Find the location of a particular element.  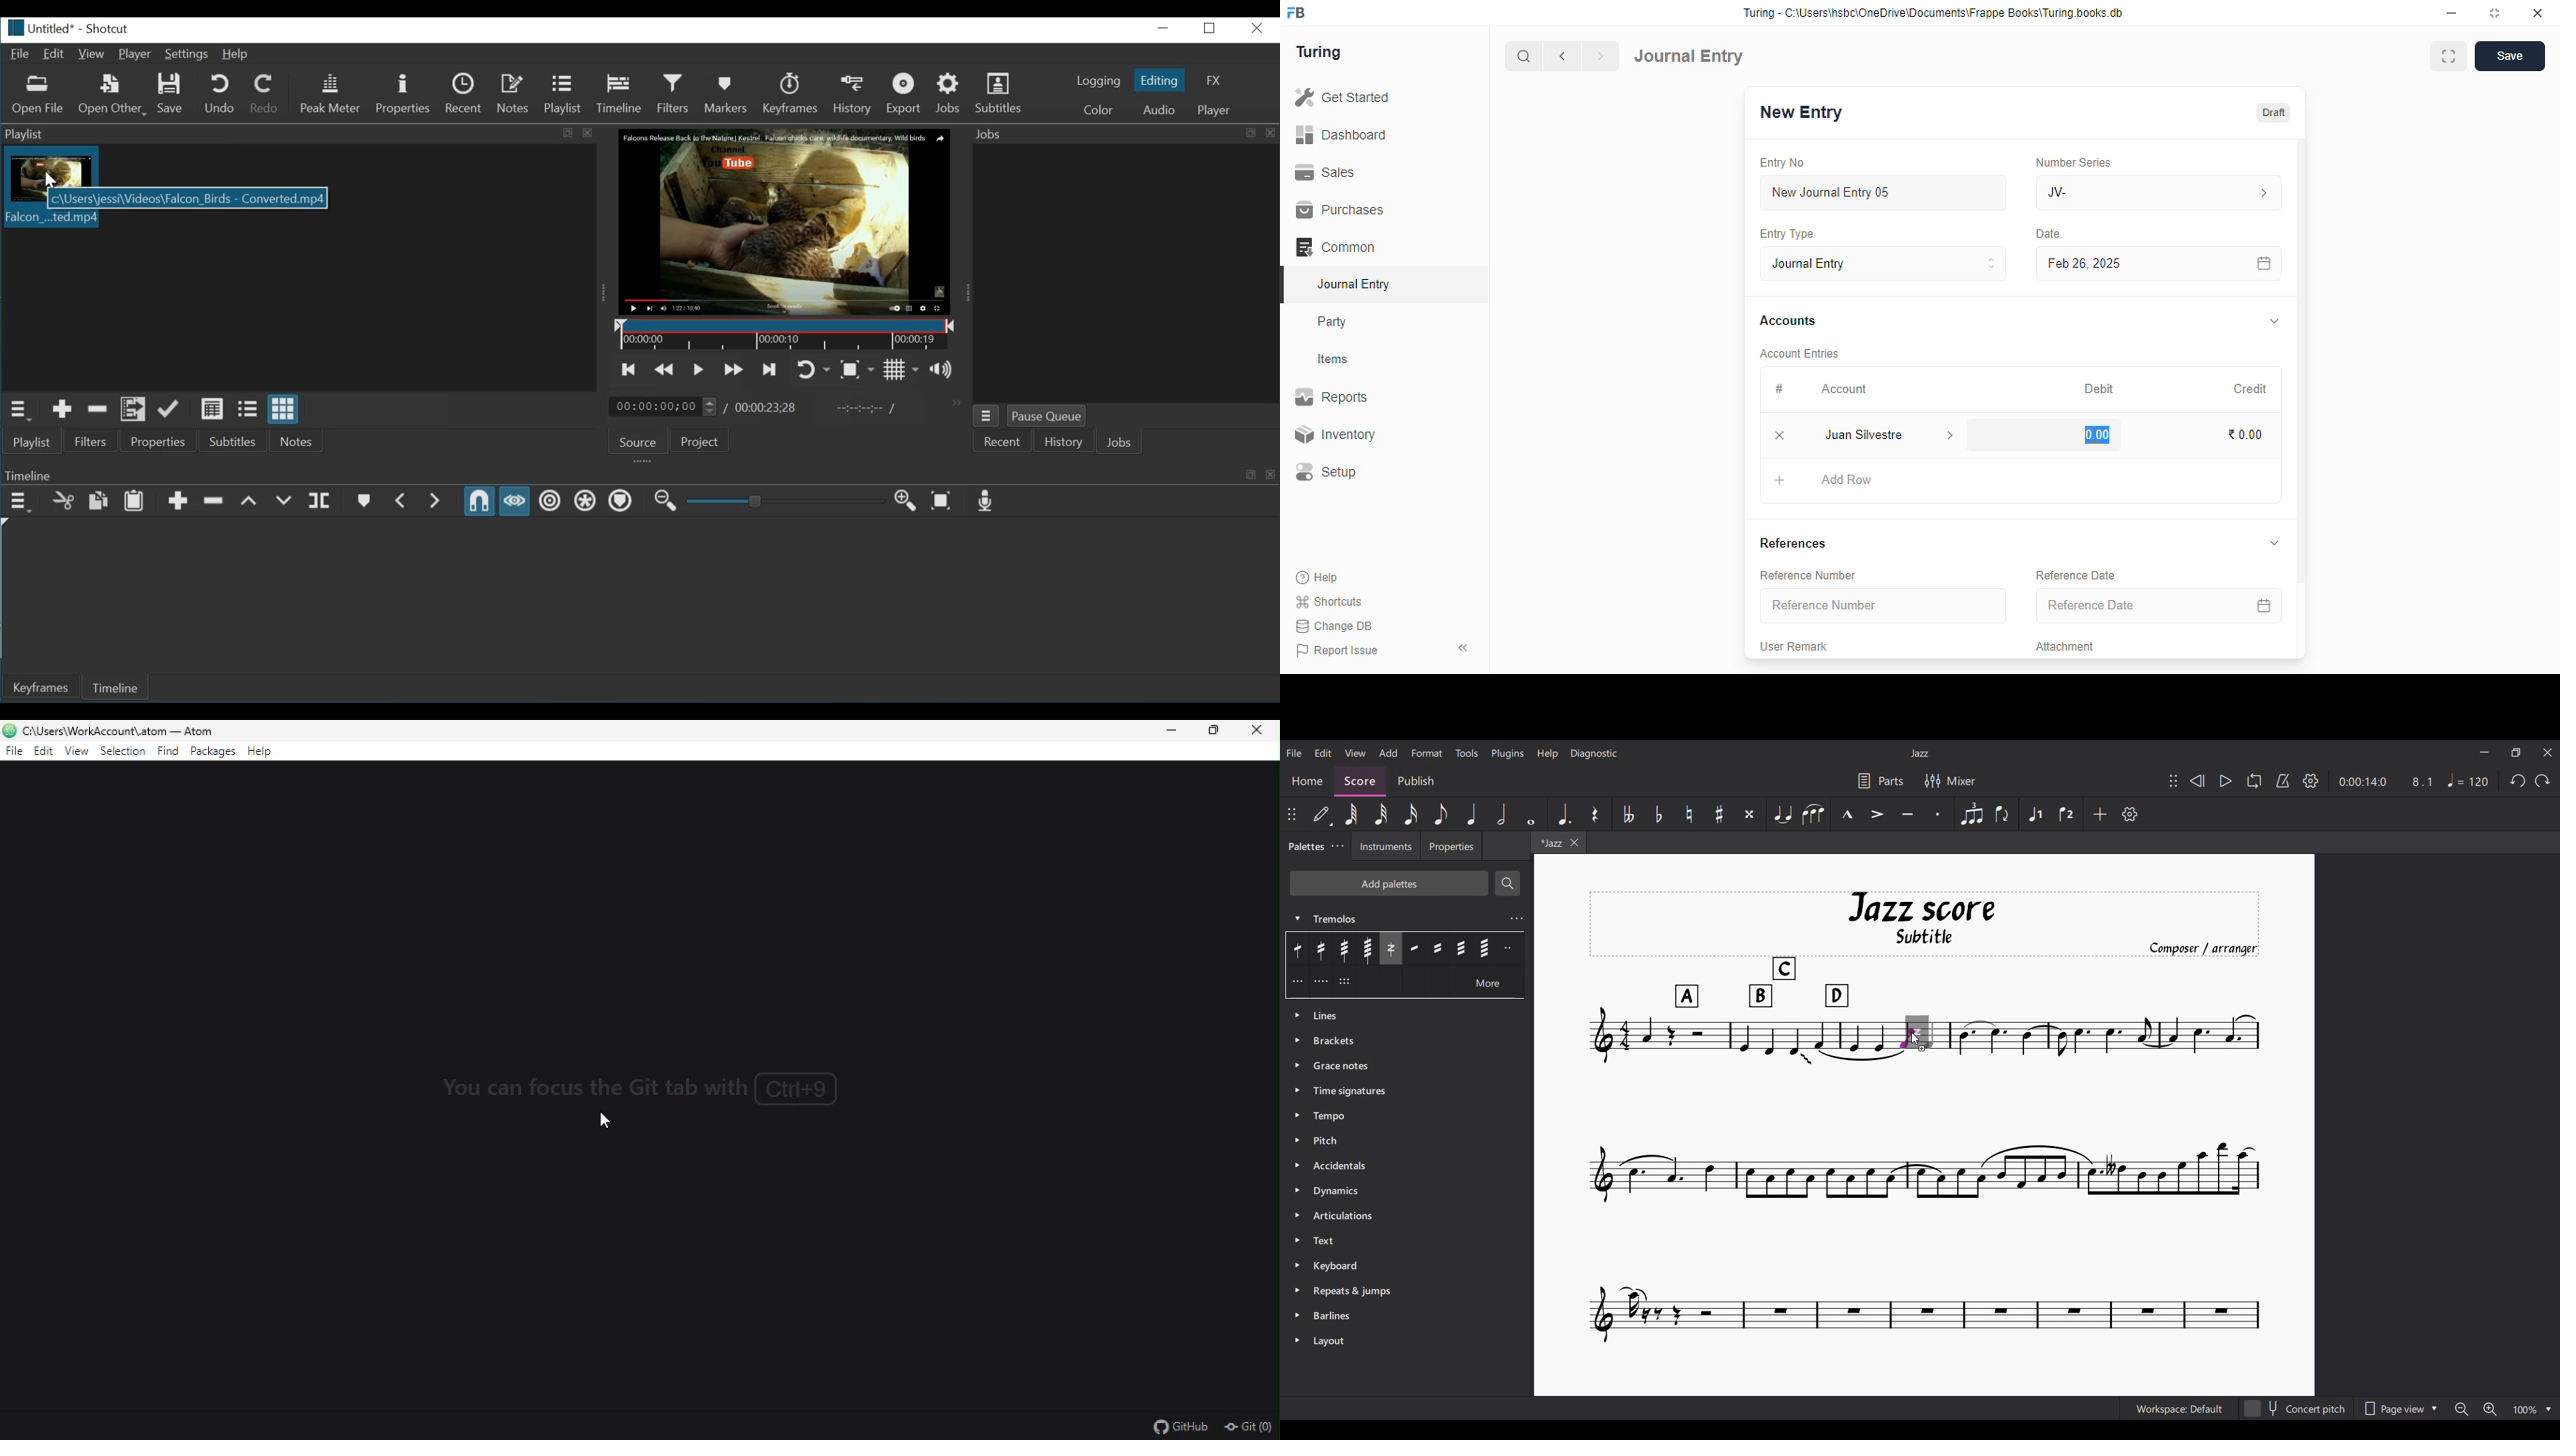

new journal entry 05 is located at coordinates (1884, 194).